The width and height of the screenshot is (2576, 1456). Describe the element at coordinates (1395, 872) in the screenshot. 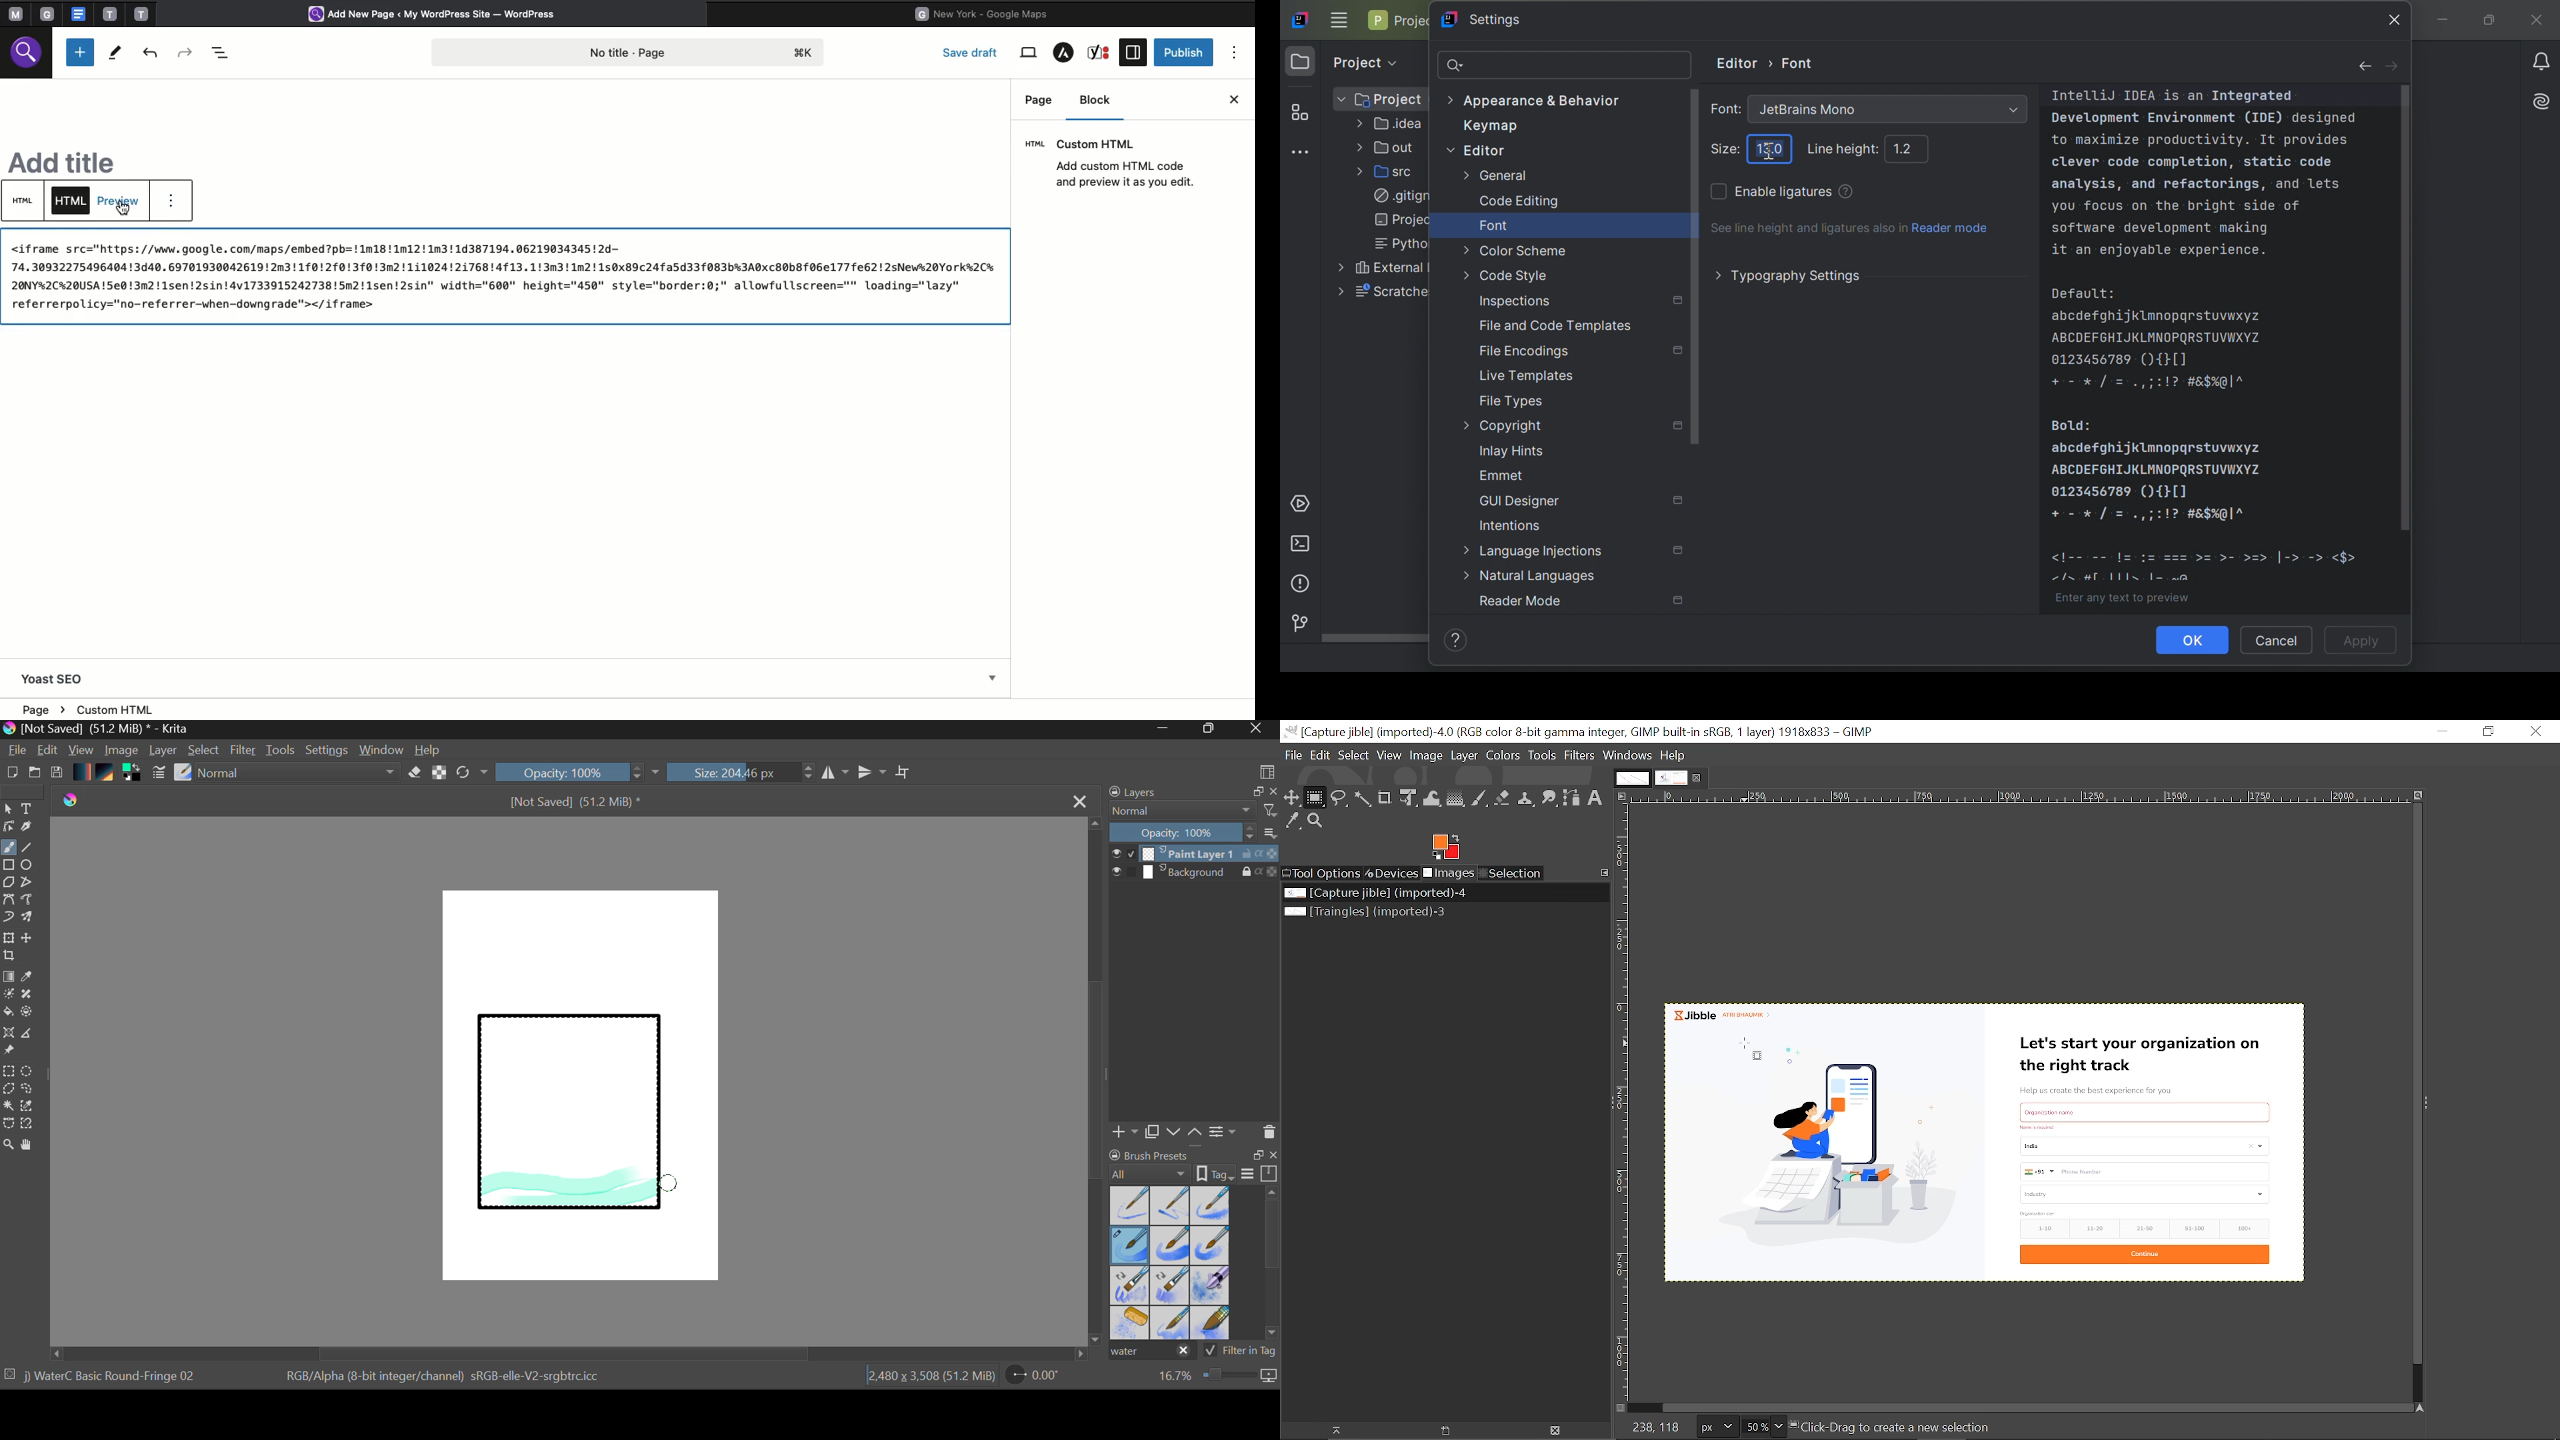

I see `Devices` at that location.